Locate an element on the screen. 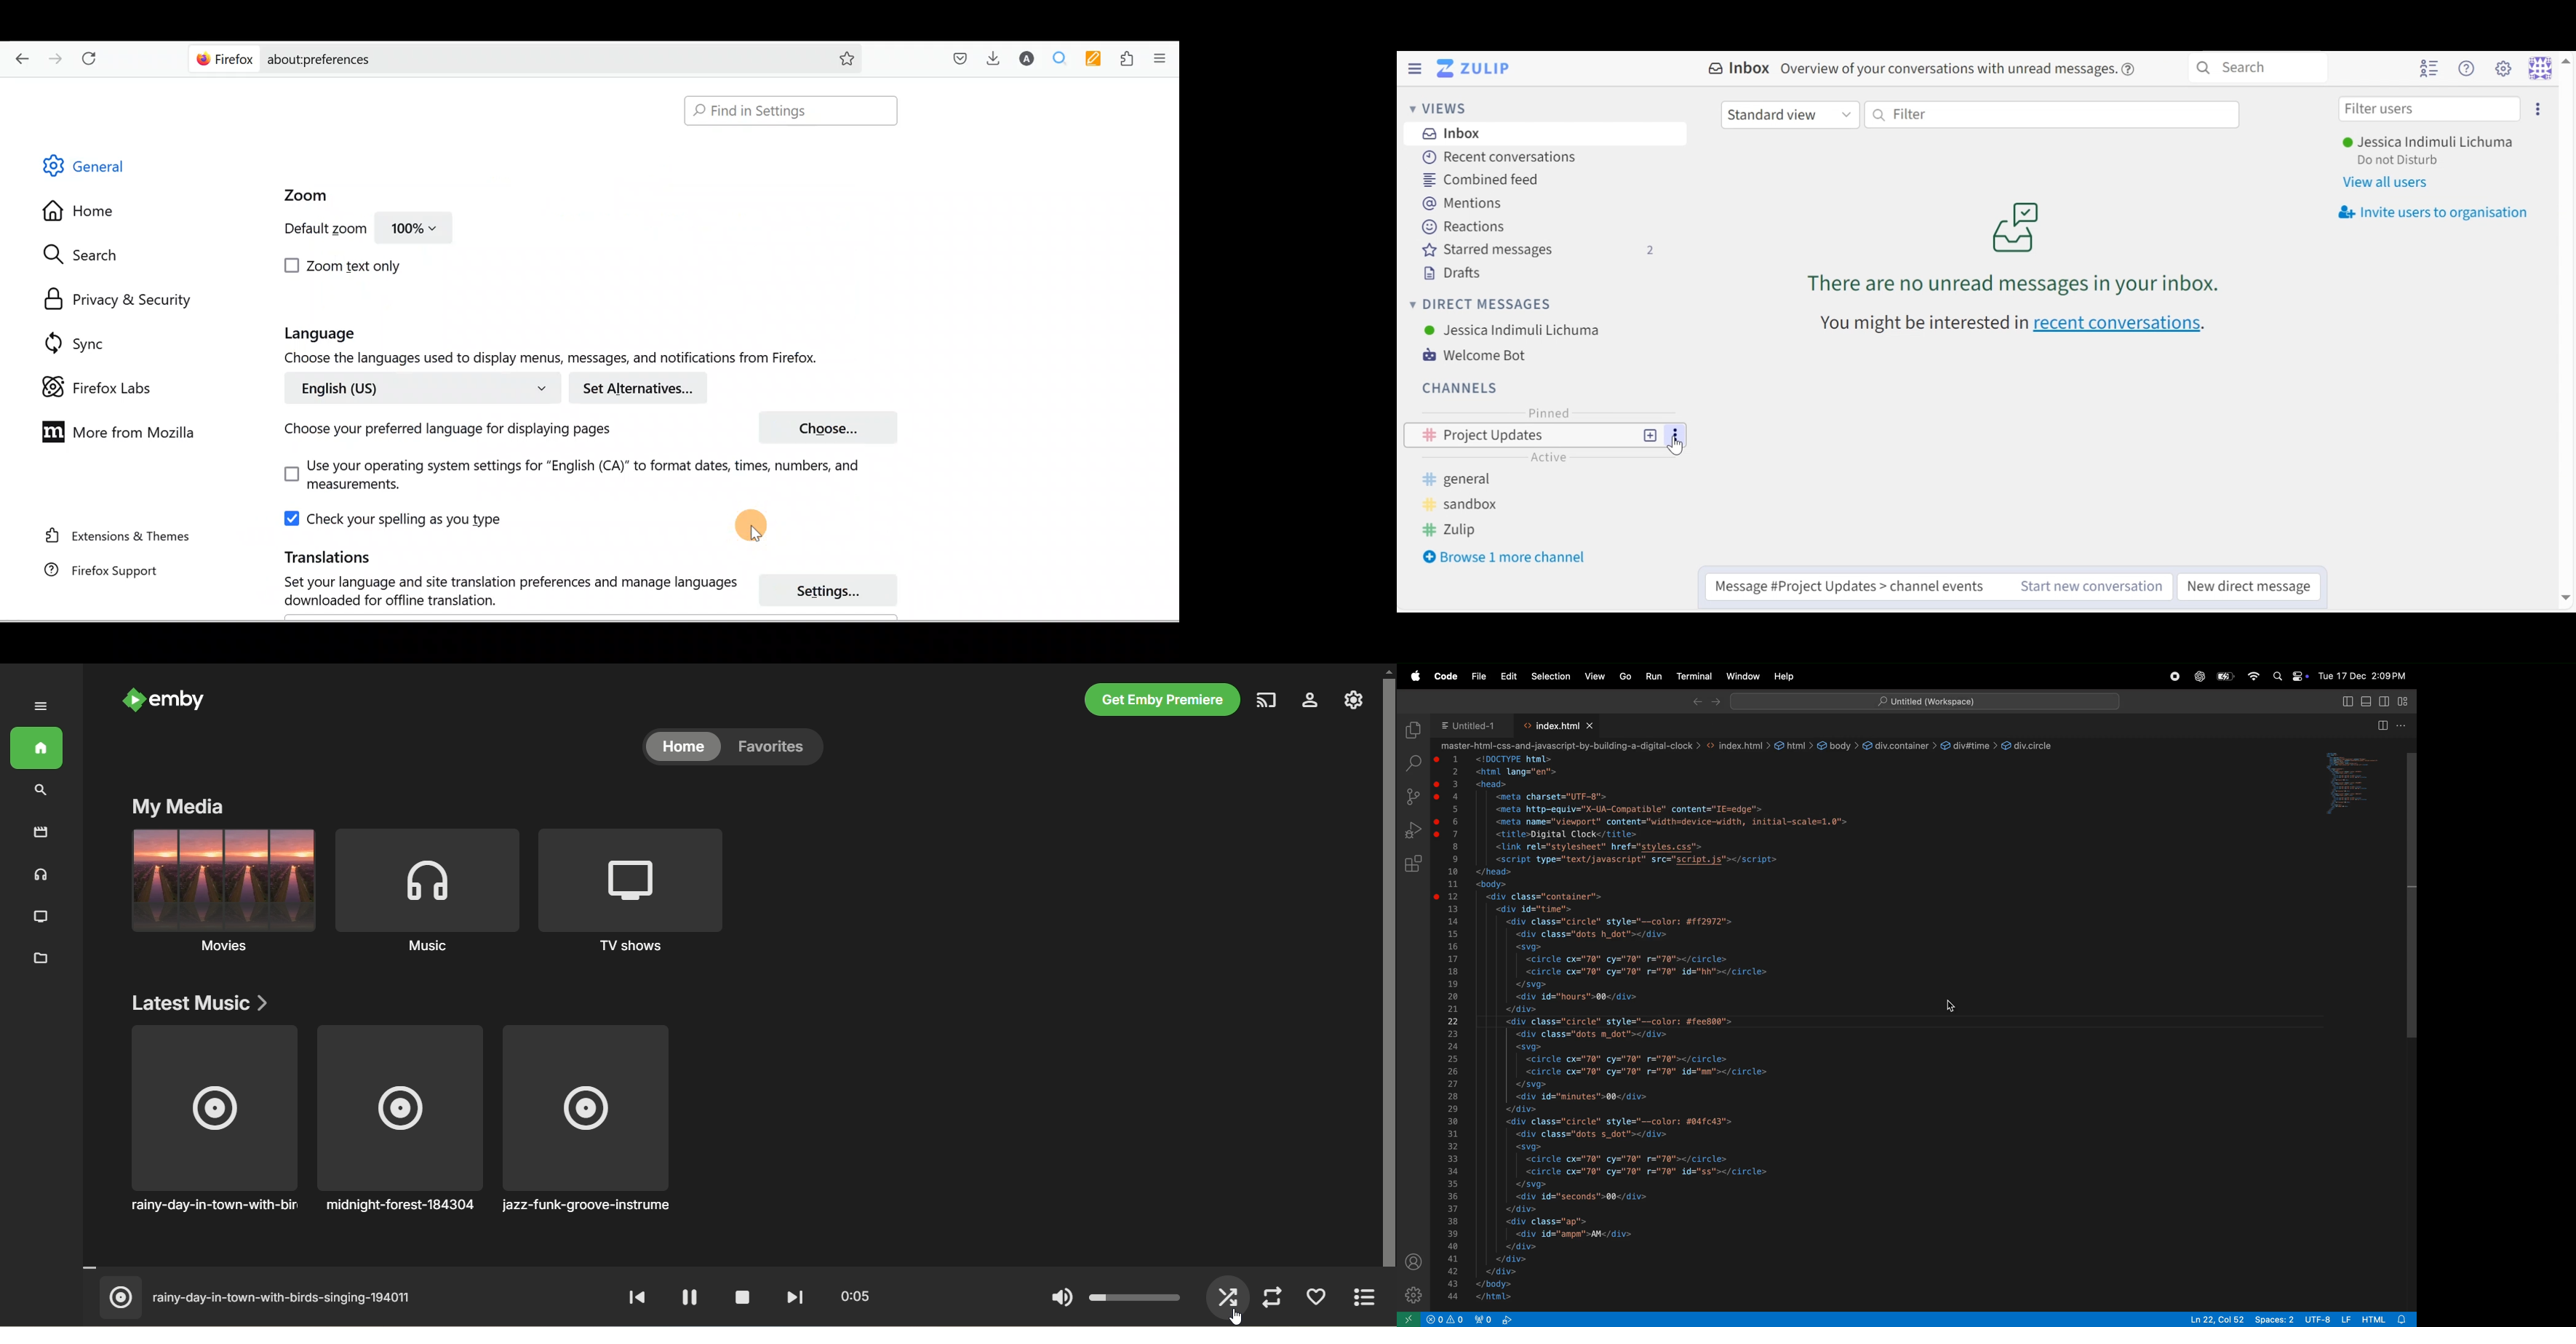  line numbers is located at coordinates (1454, 1028).